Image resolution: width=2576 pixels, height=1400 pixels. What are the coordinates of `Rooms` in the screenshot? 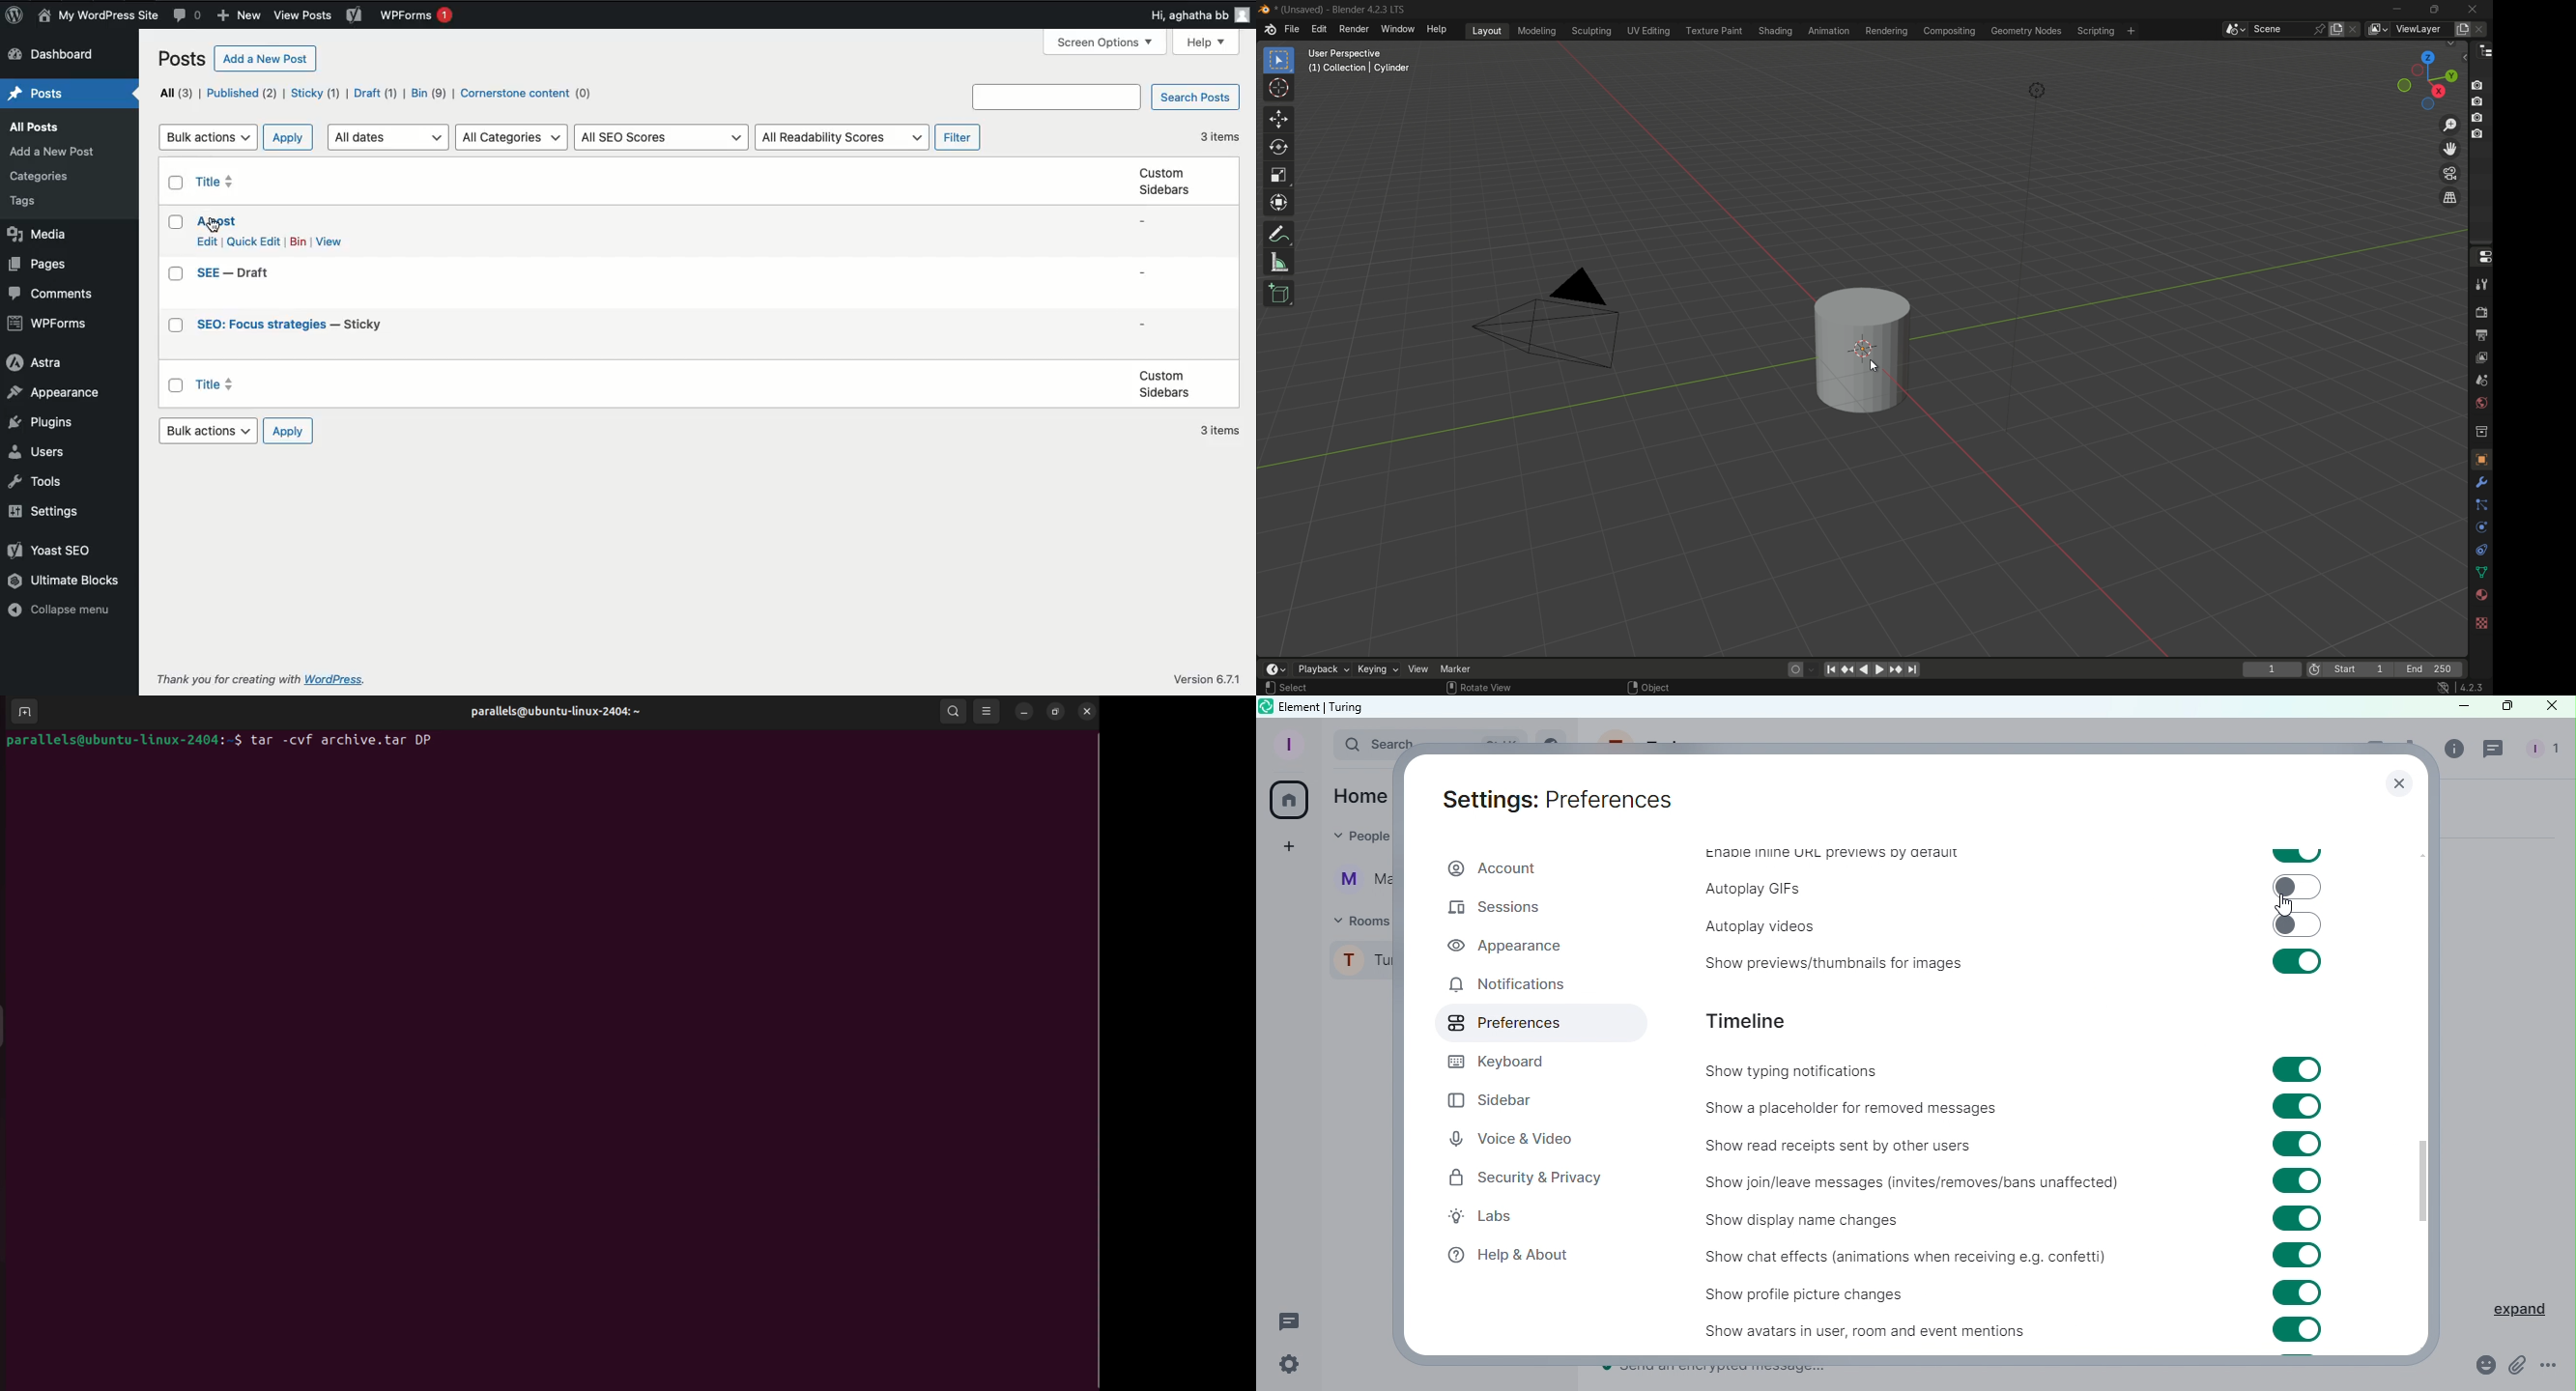 It's located at (1359, 920).